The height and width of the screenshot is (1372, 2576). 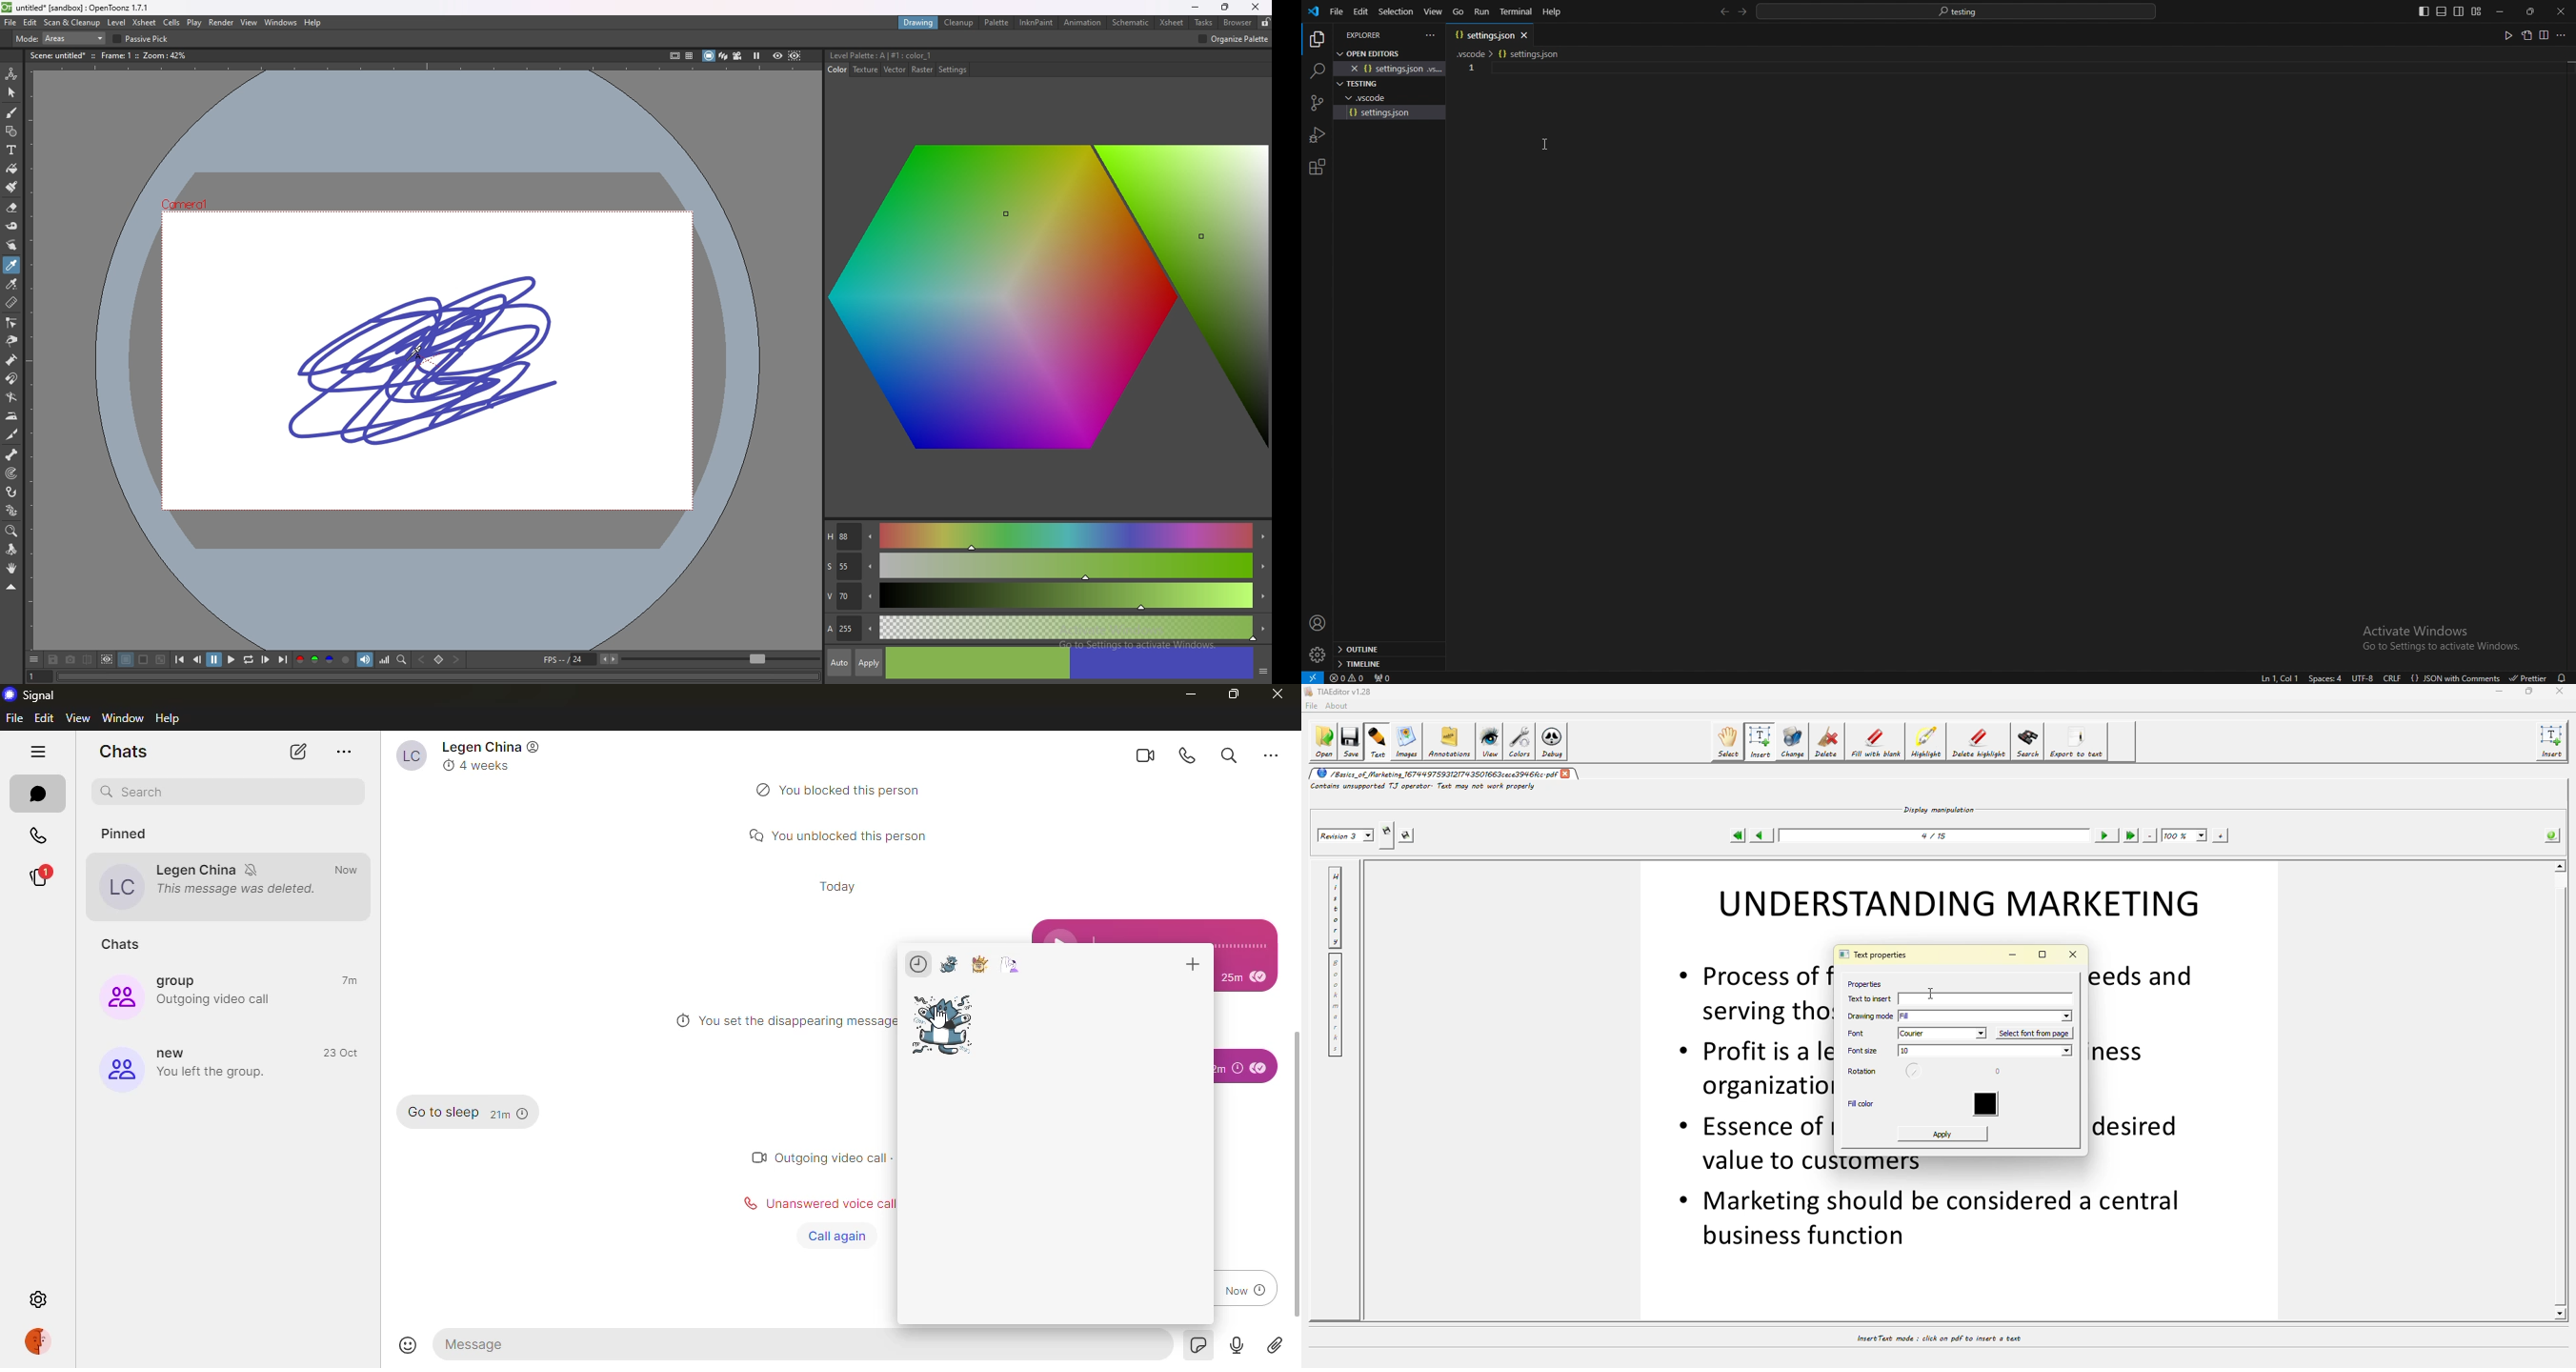 I want to click on You left the group., so click(x=223, y=1075).